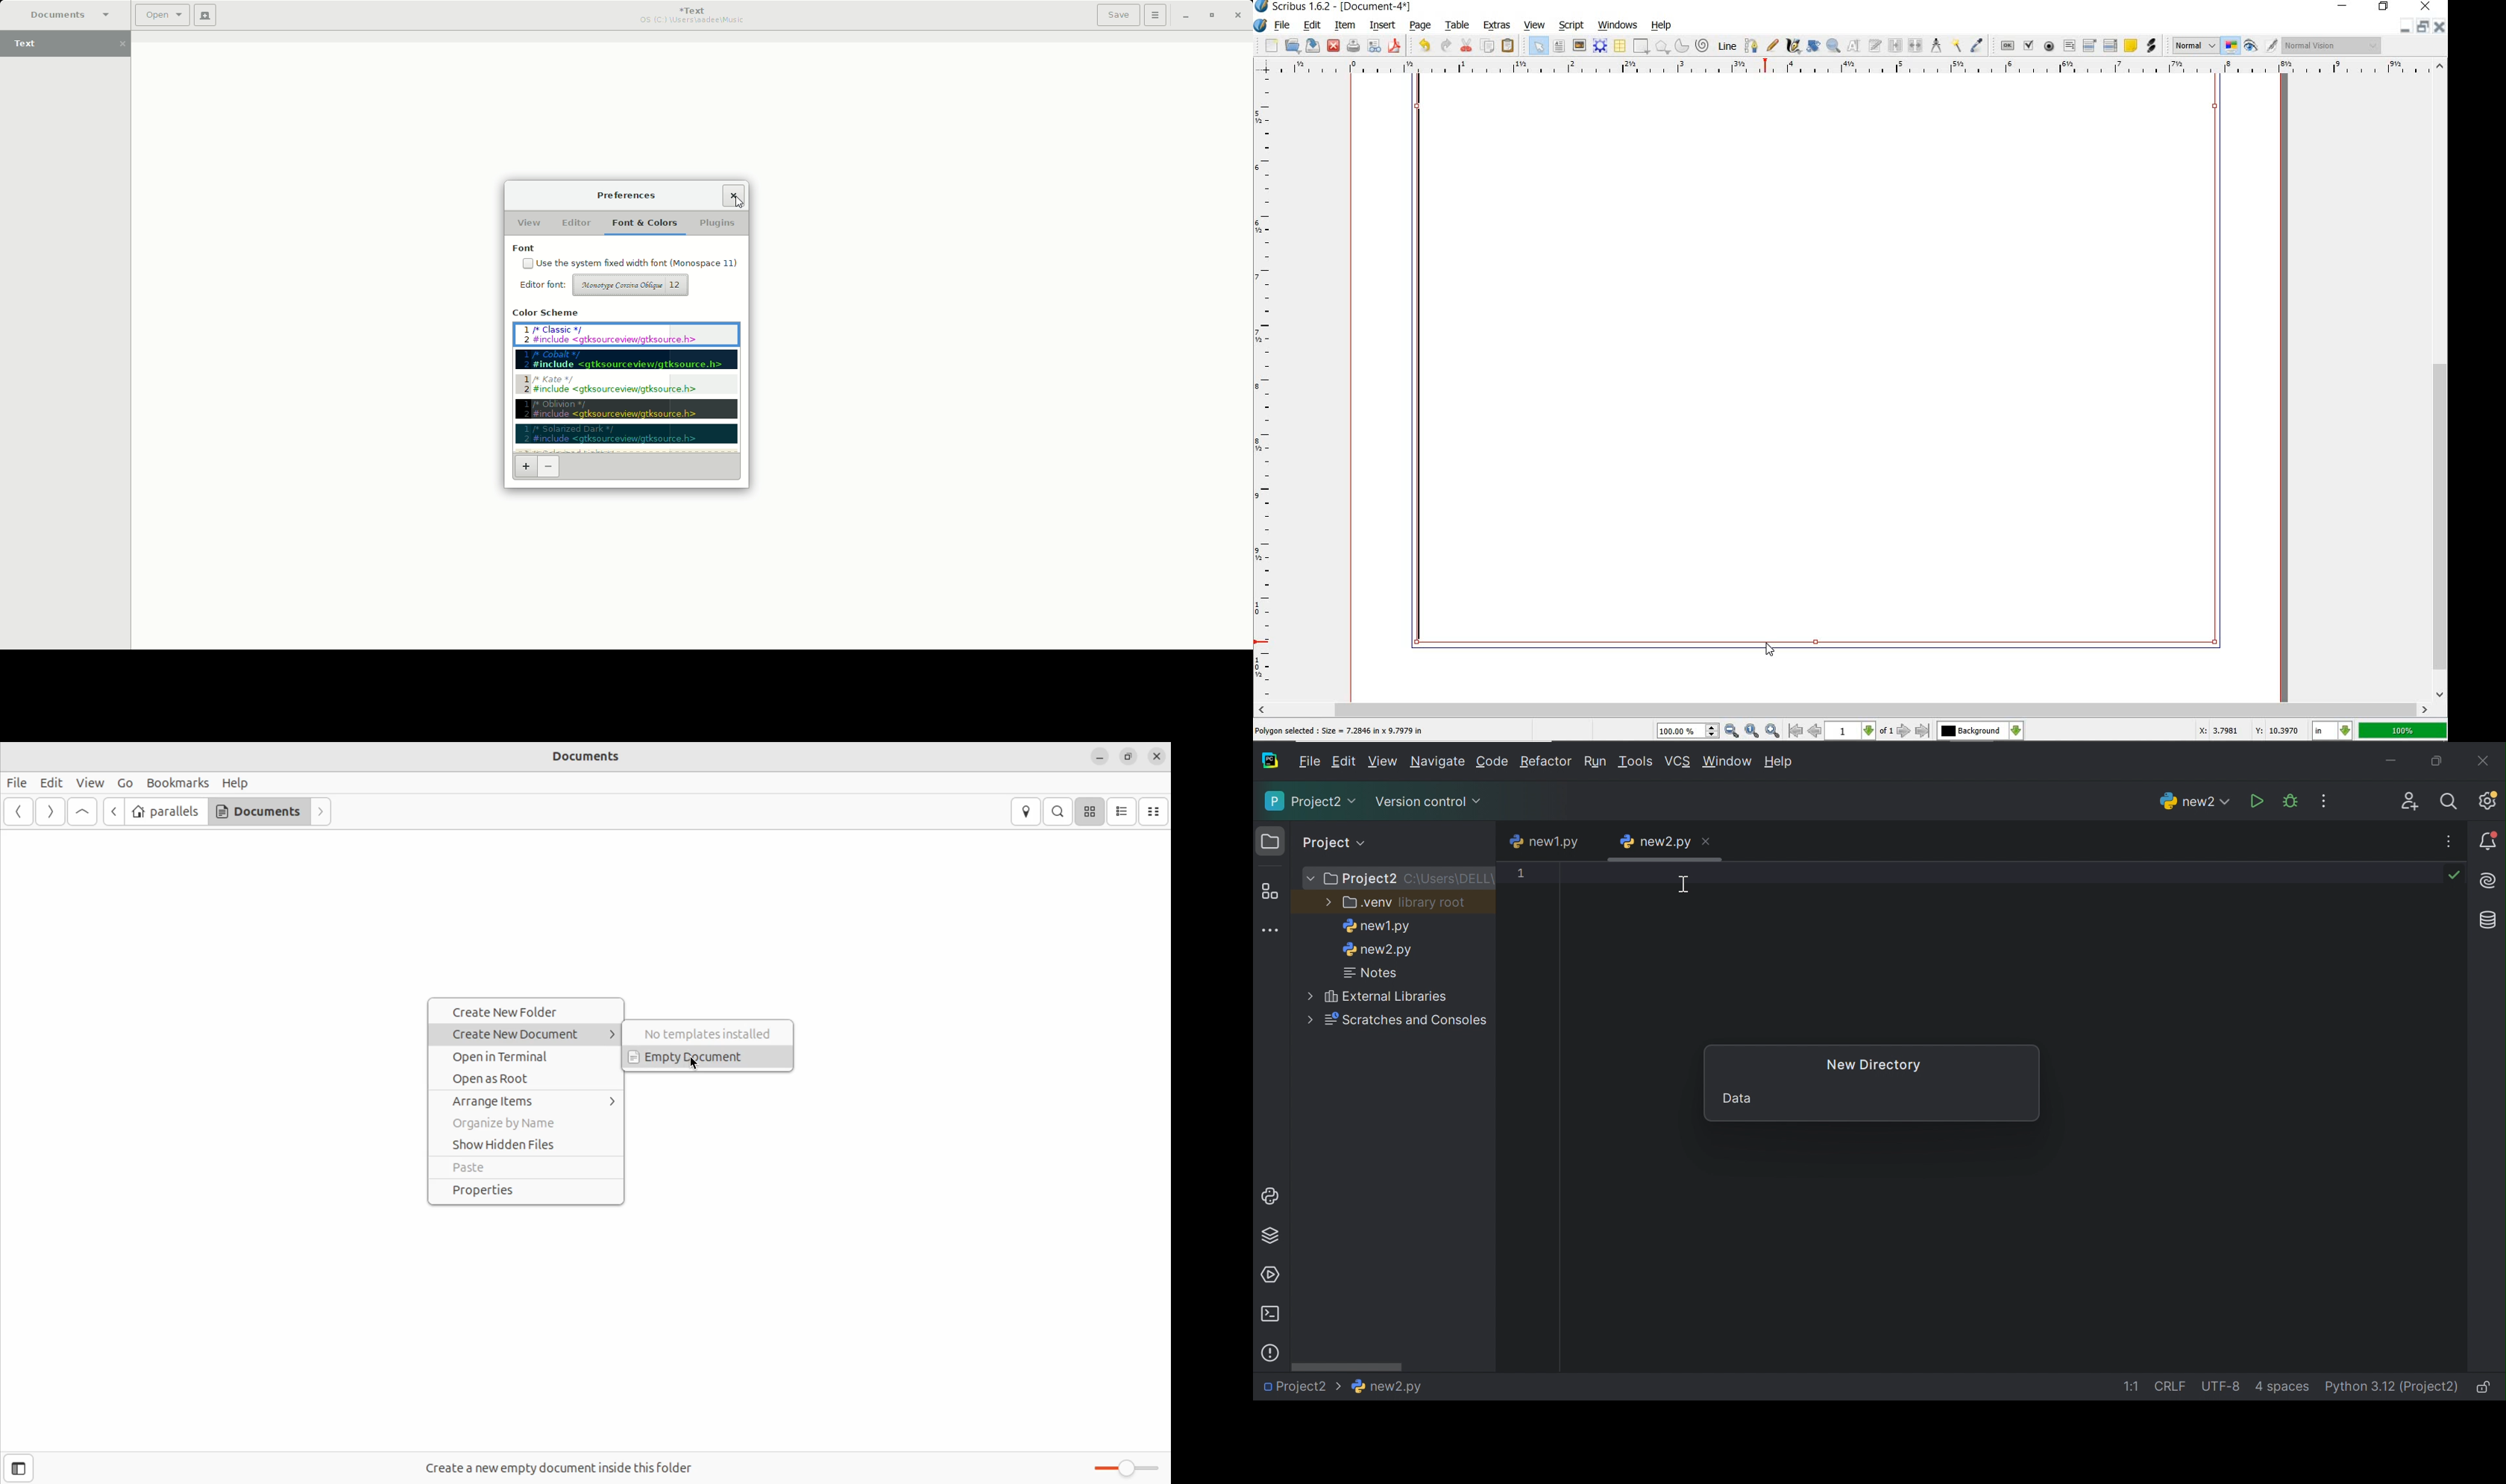  What do you see at coordinates (1874, 46) in the screenshot?
I see `edit text with story editor` at bounding box center [1874, 46].